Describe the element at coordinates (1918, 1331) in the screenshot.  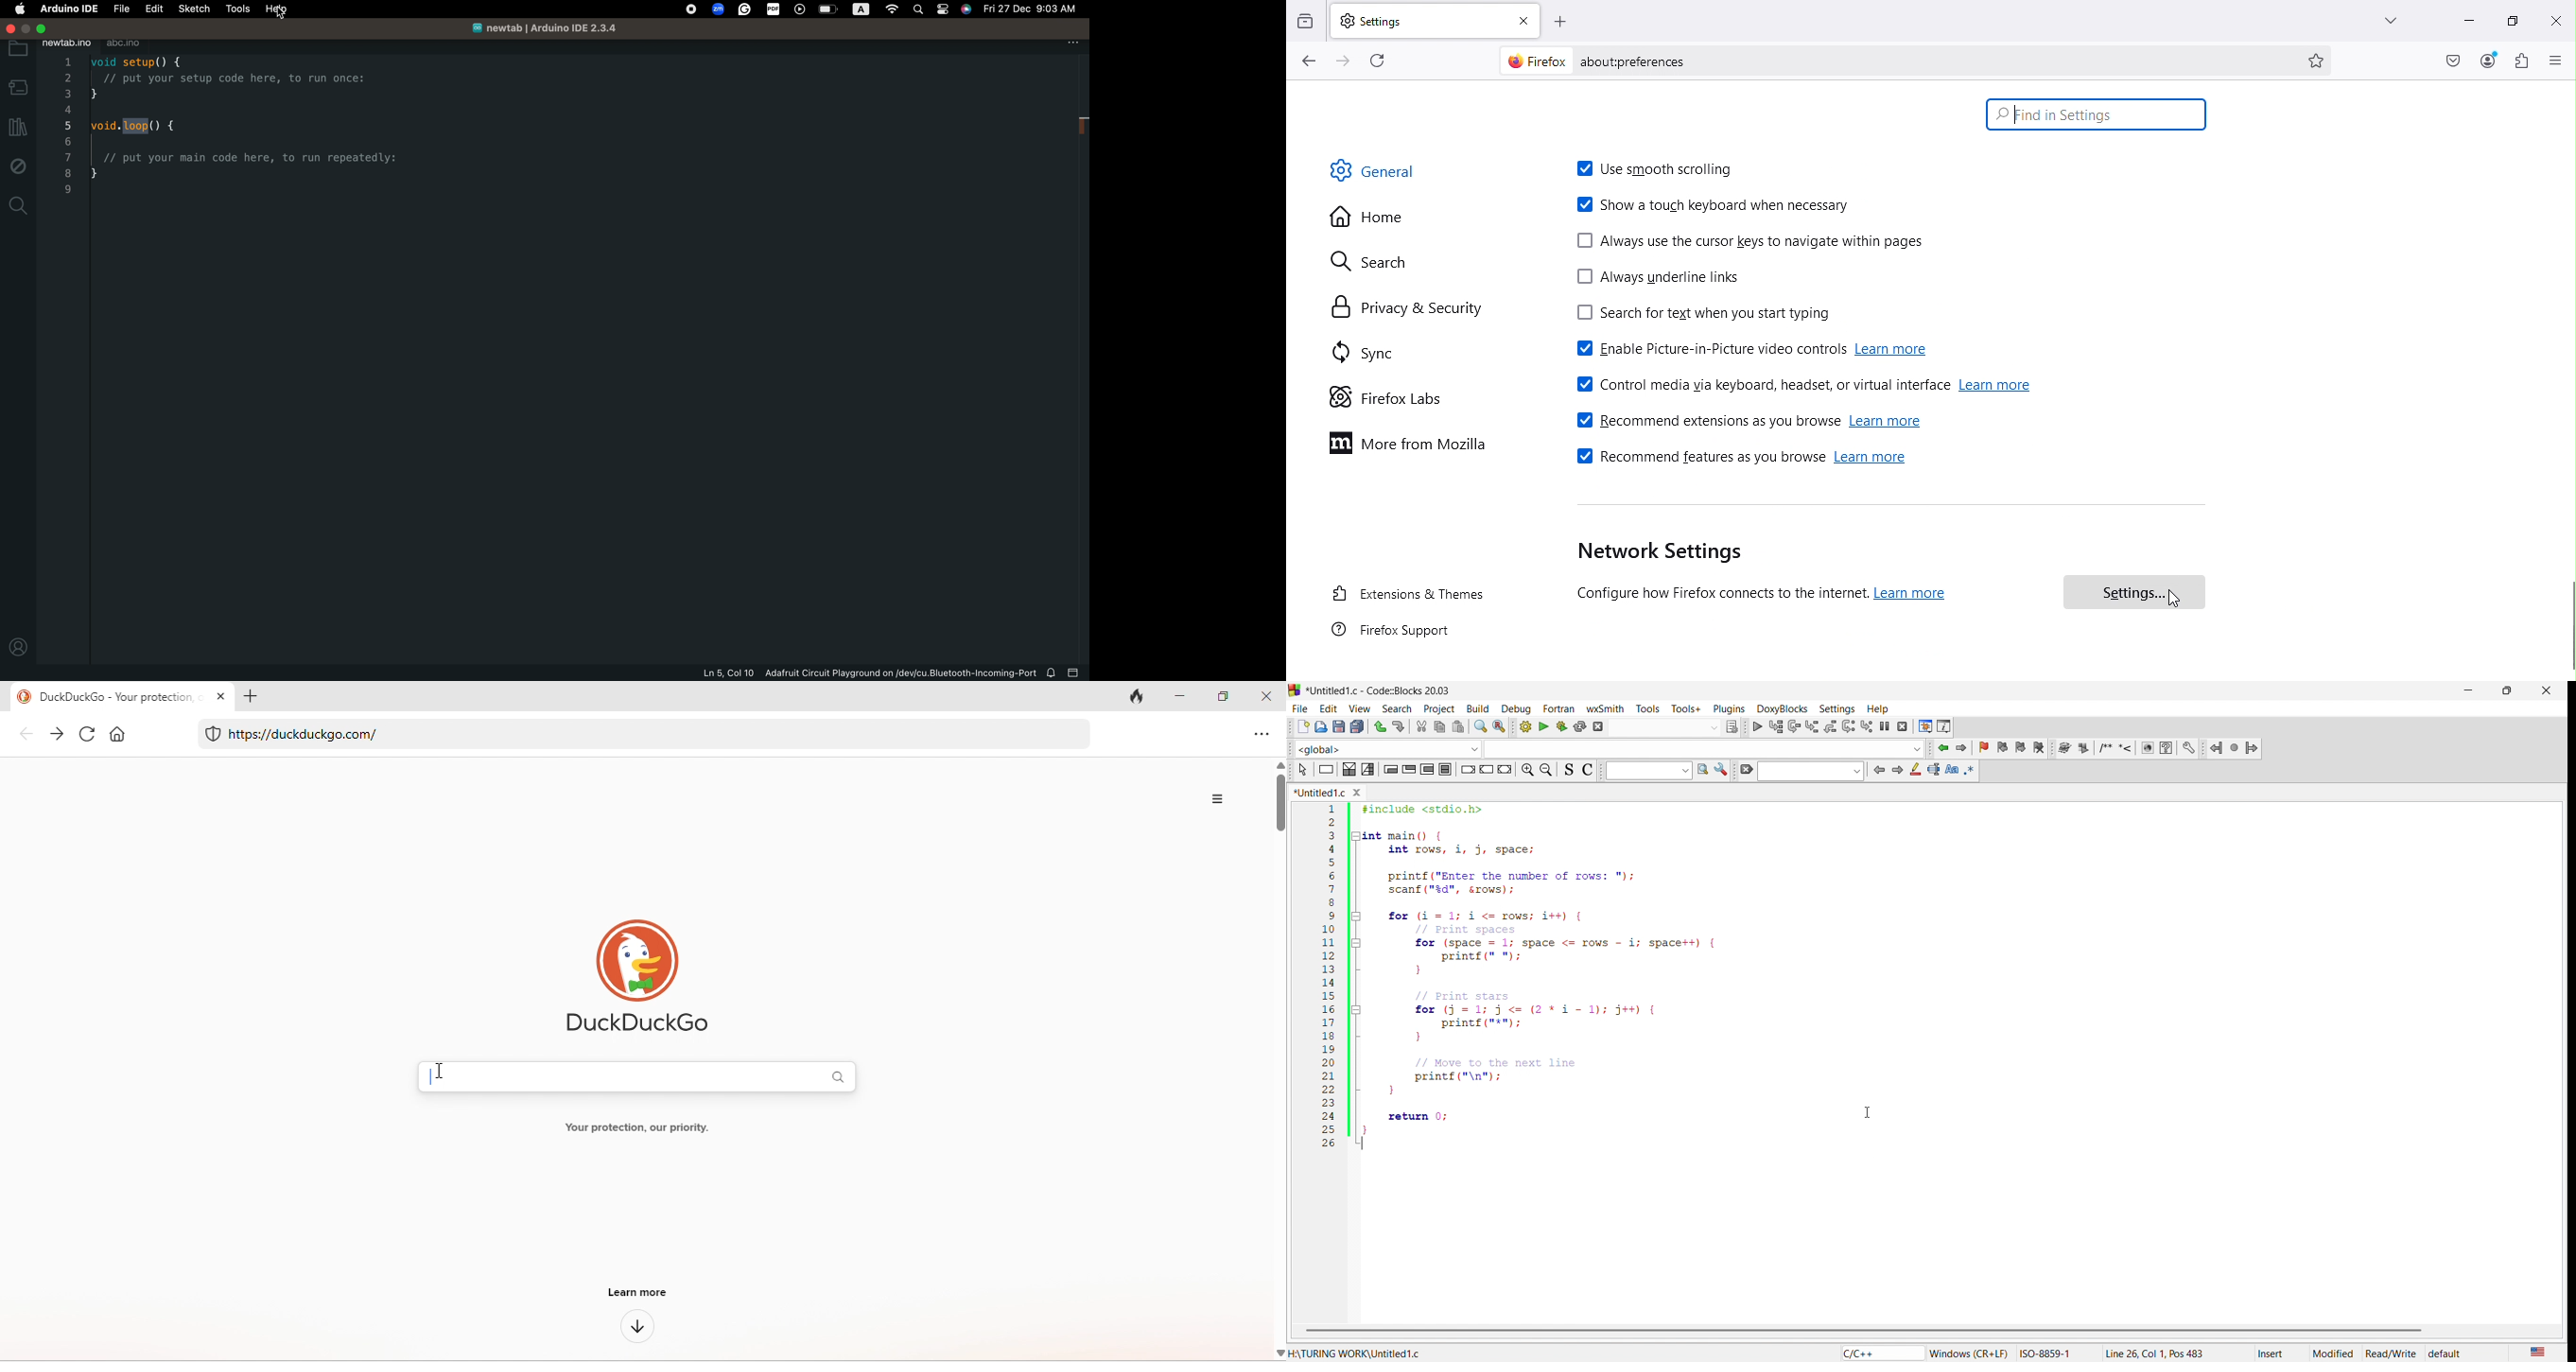
I see `scroll bar` at that location.